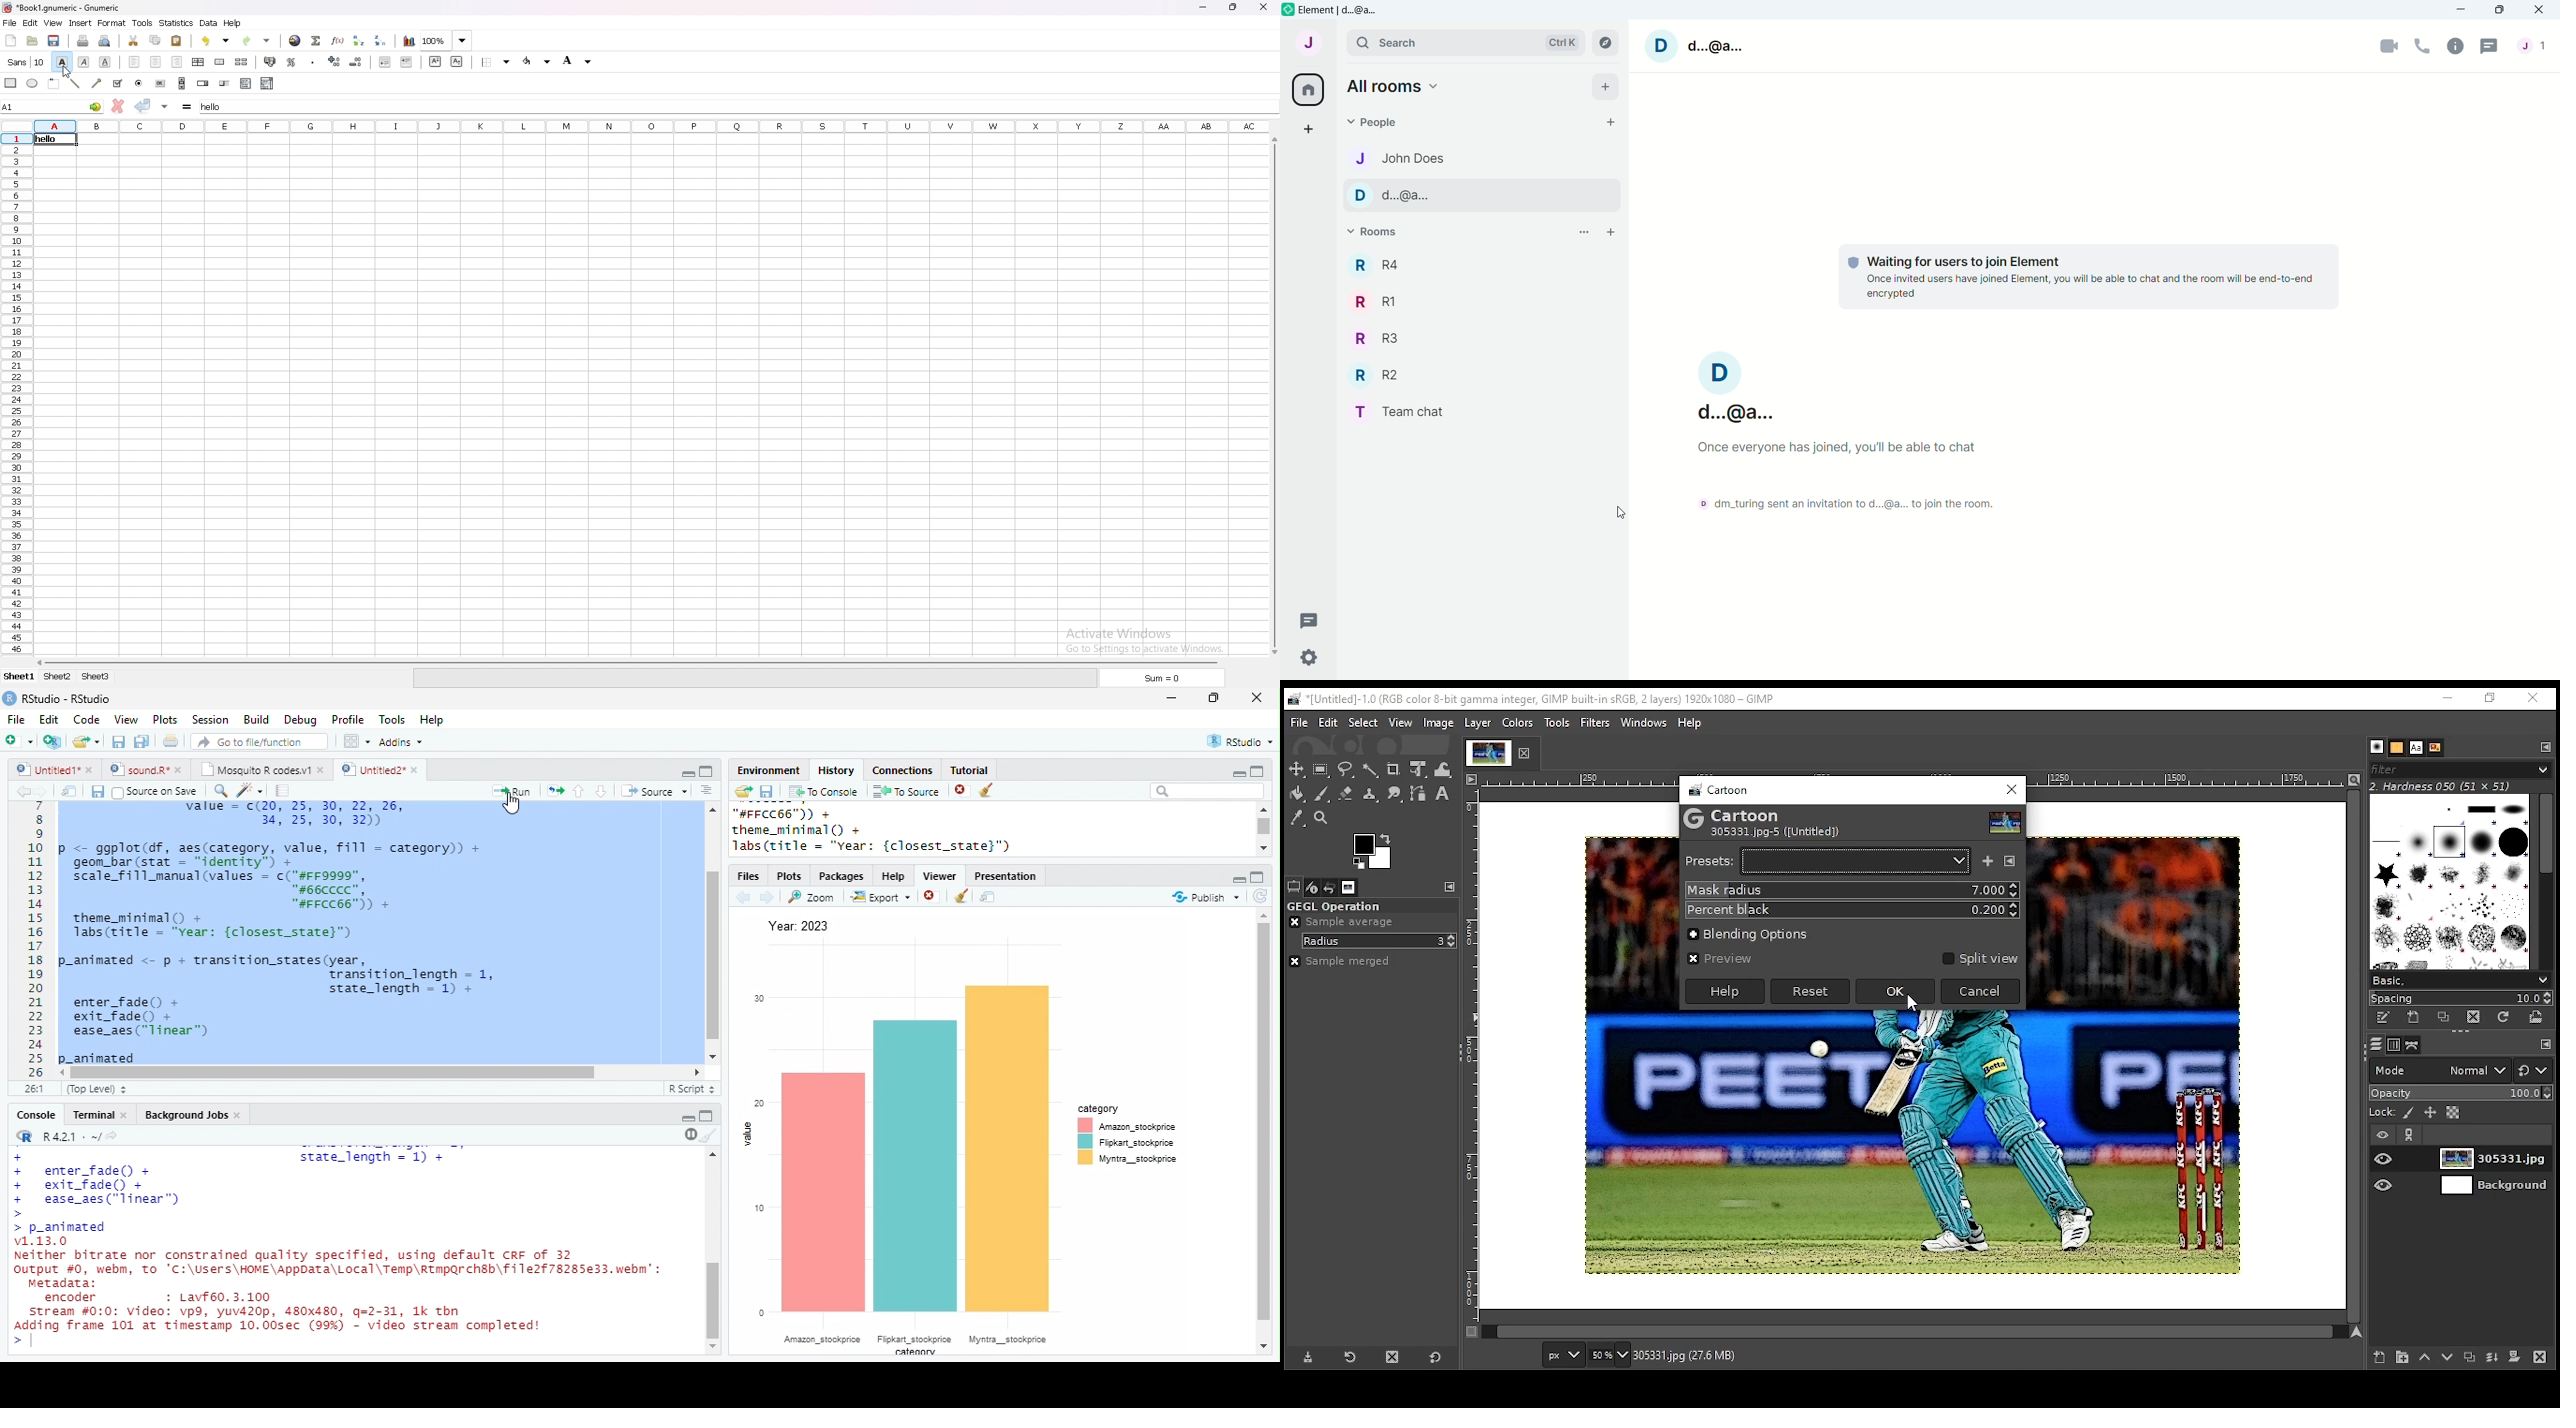  What do you see at coordinates (579, 792) in the screenshot?
I see `up` at bounding box center [579, 792].